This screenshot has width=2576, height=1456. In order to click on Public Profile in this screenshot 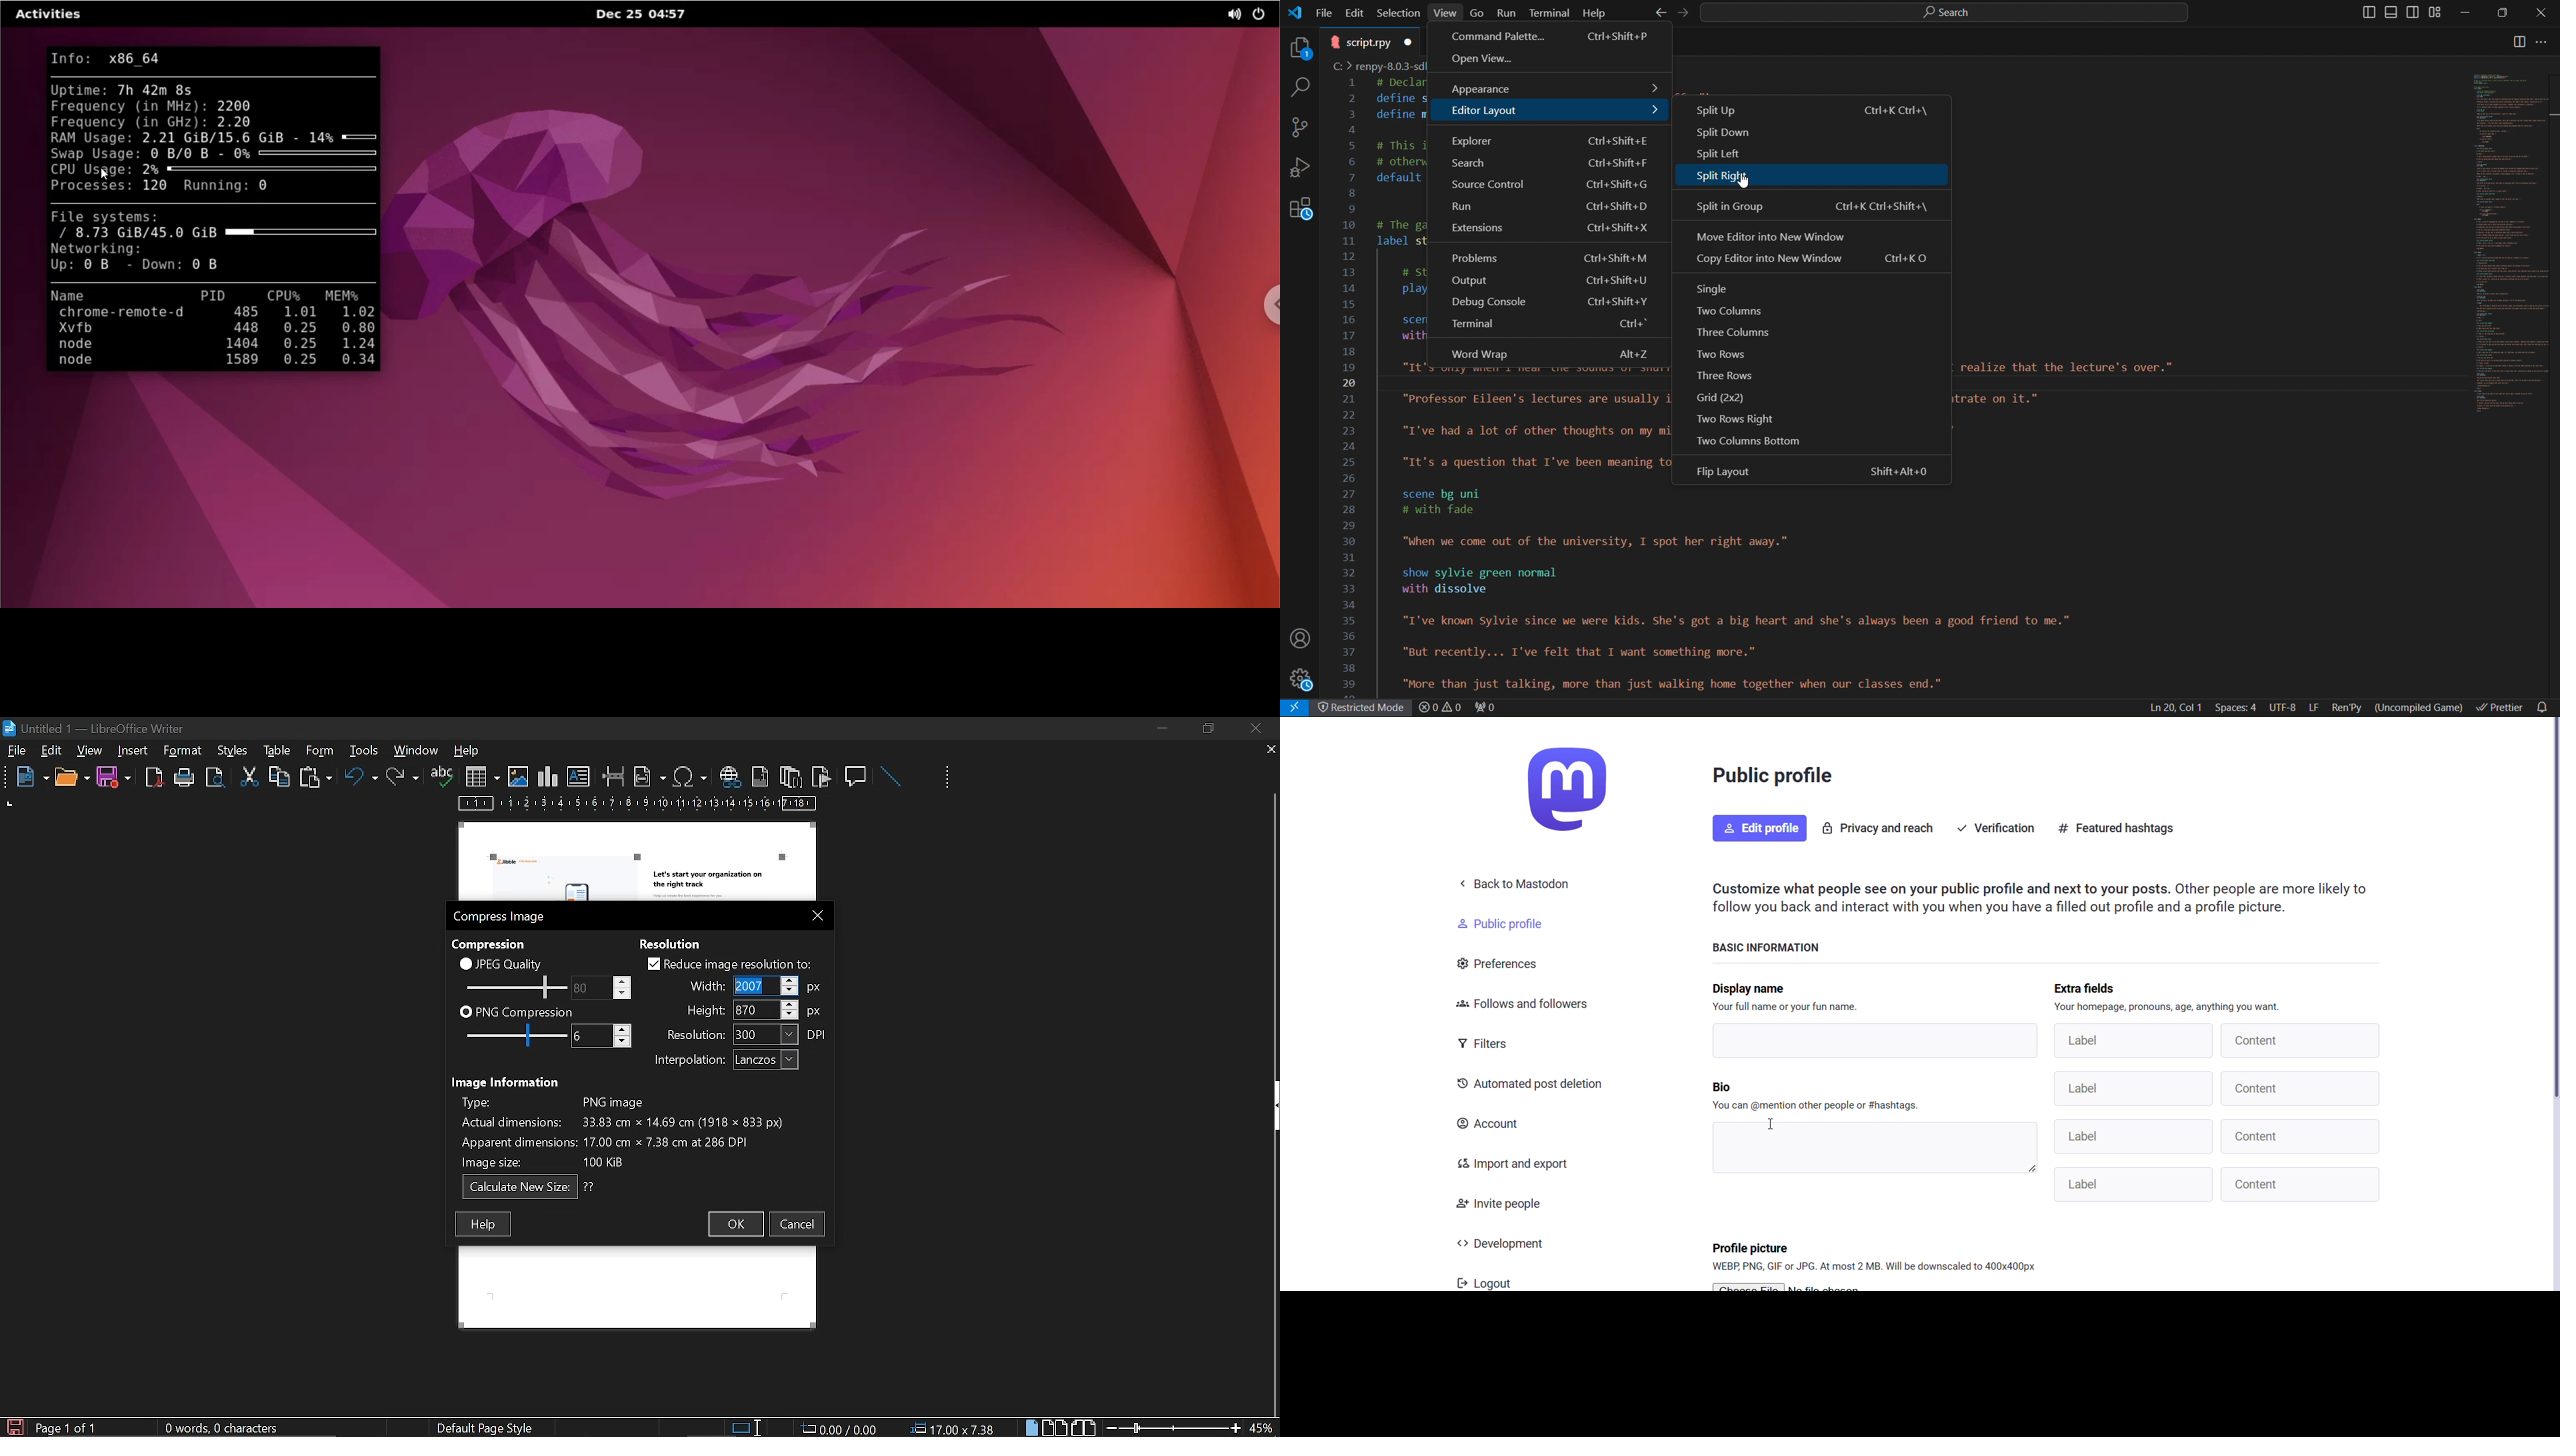, I will do `click(1775, 779)`.